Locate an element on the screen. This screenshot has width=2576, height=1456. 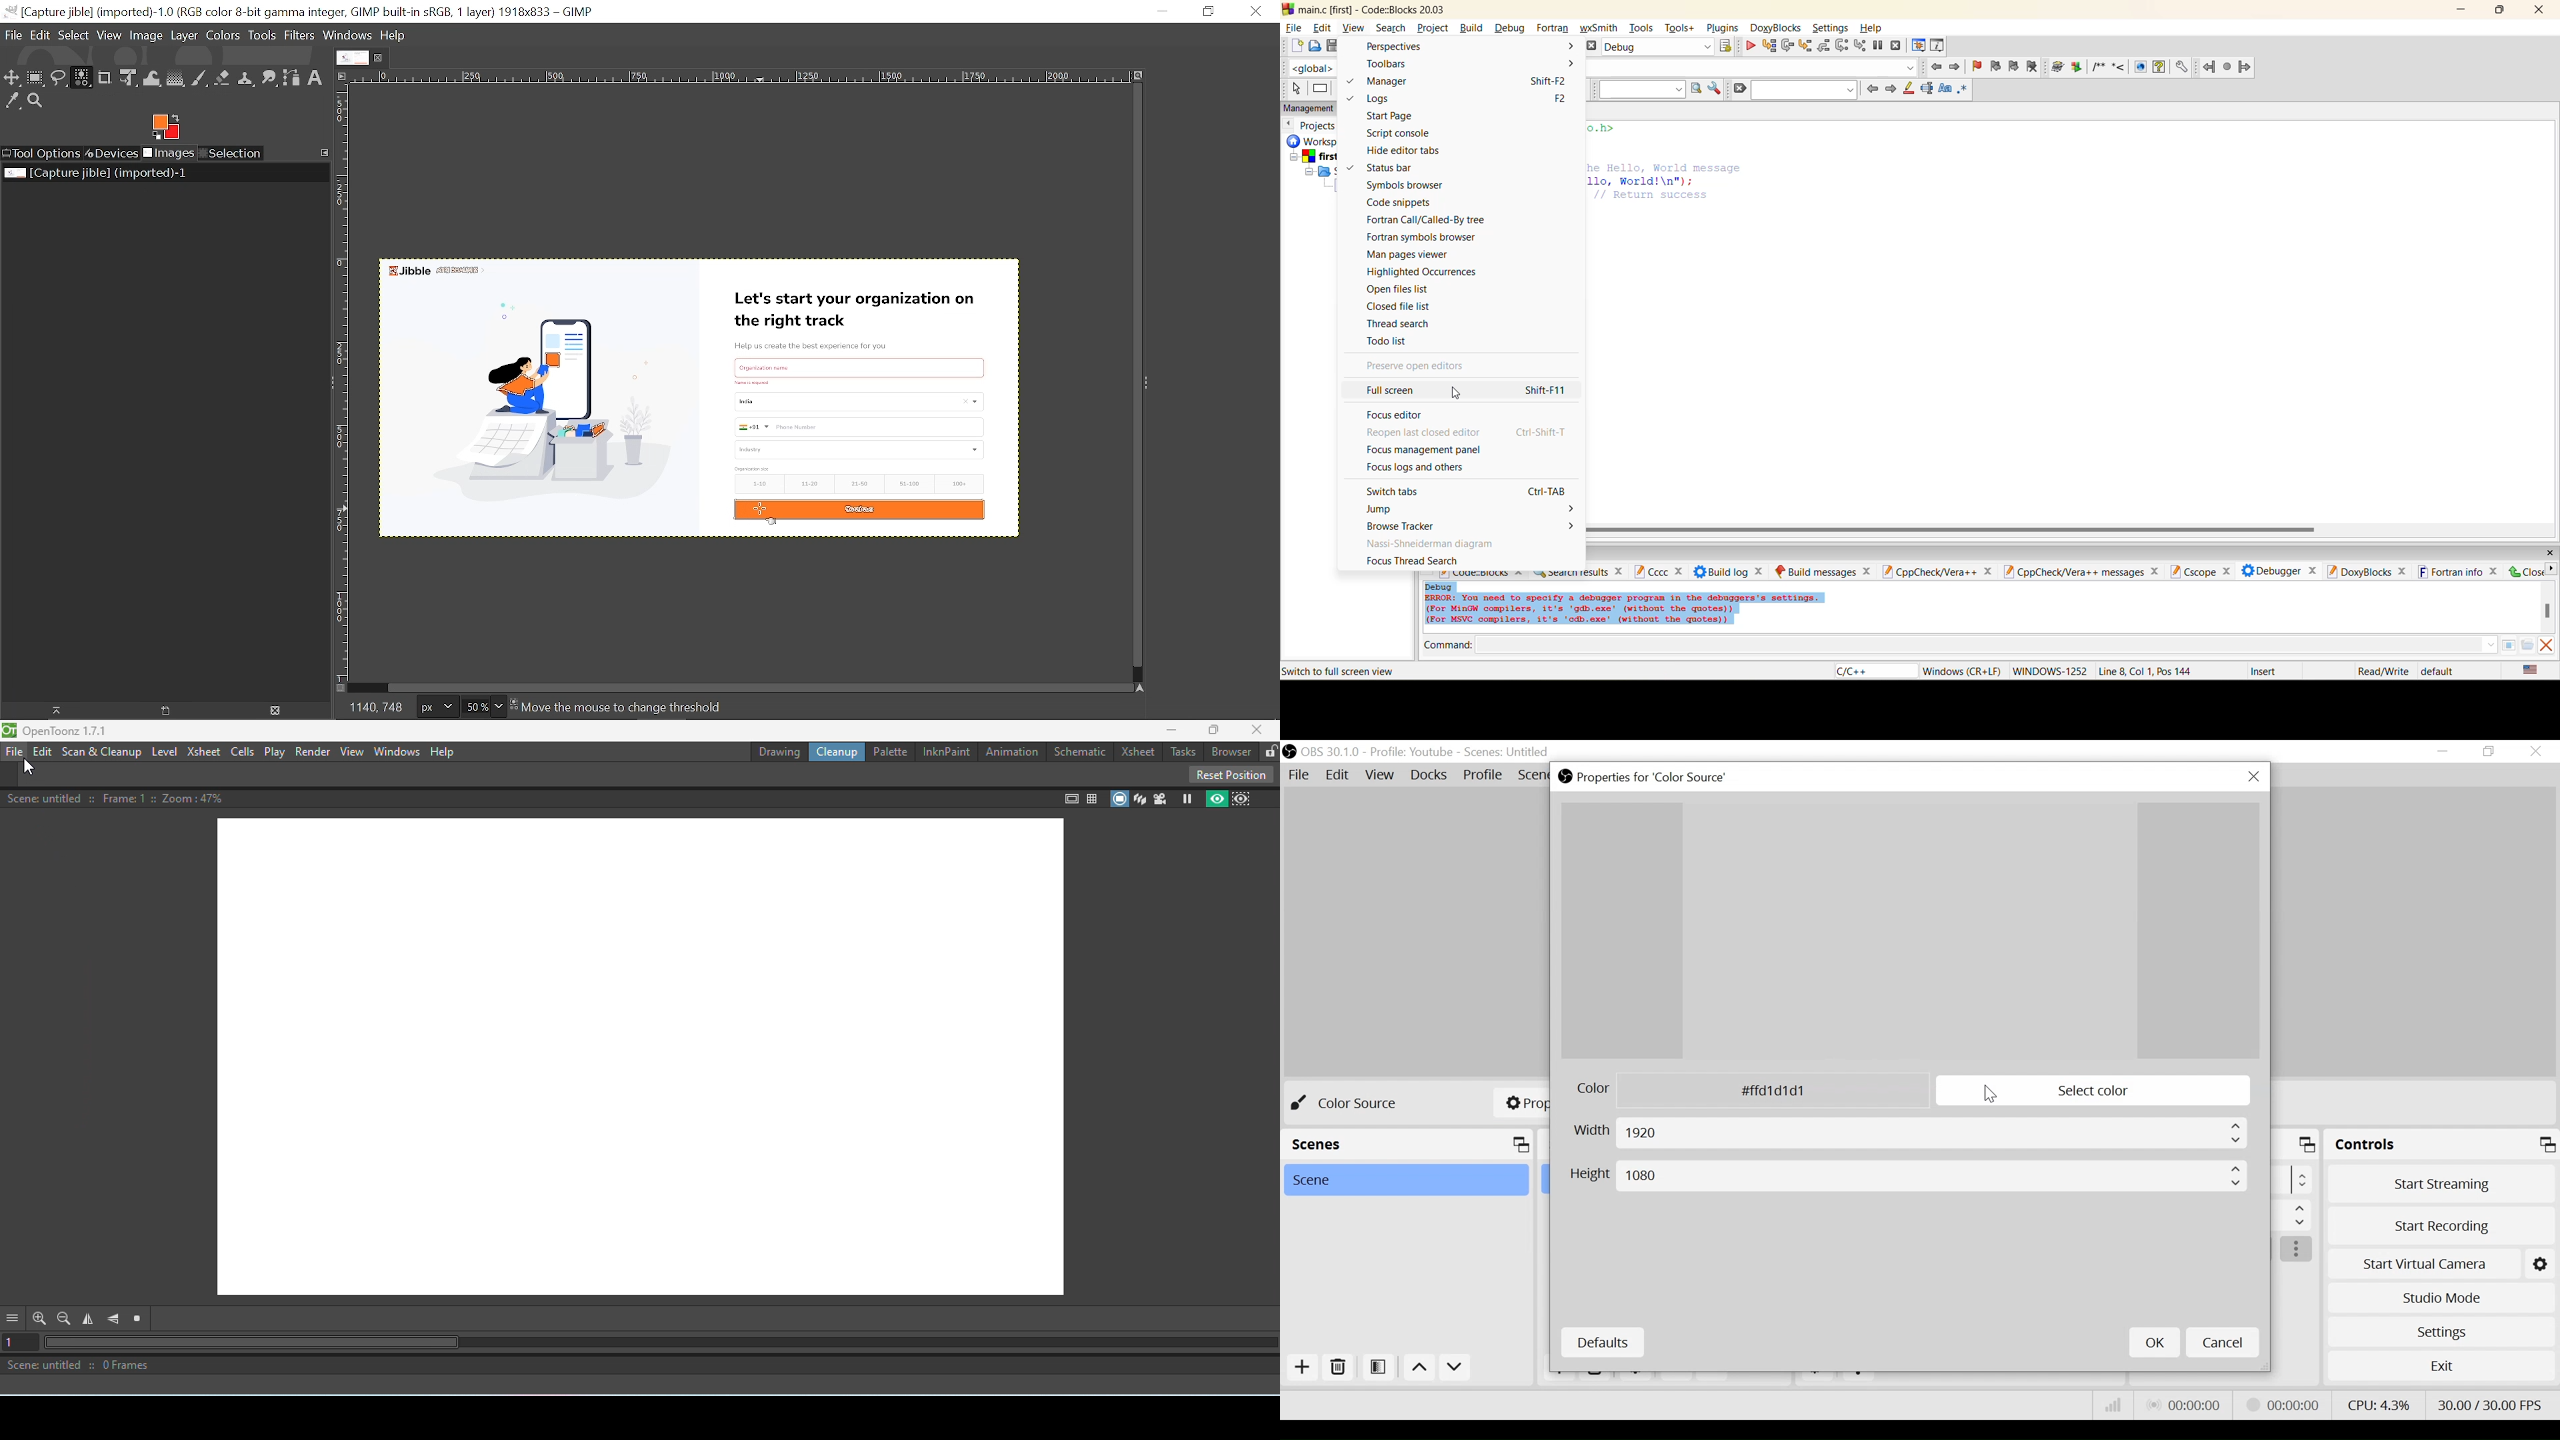
tools is located at coordinates (1641, 26).